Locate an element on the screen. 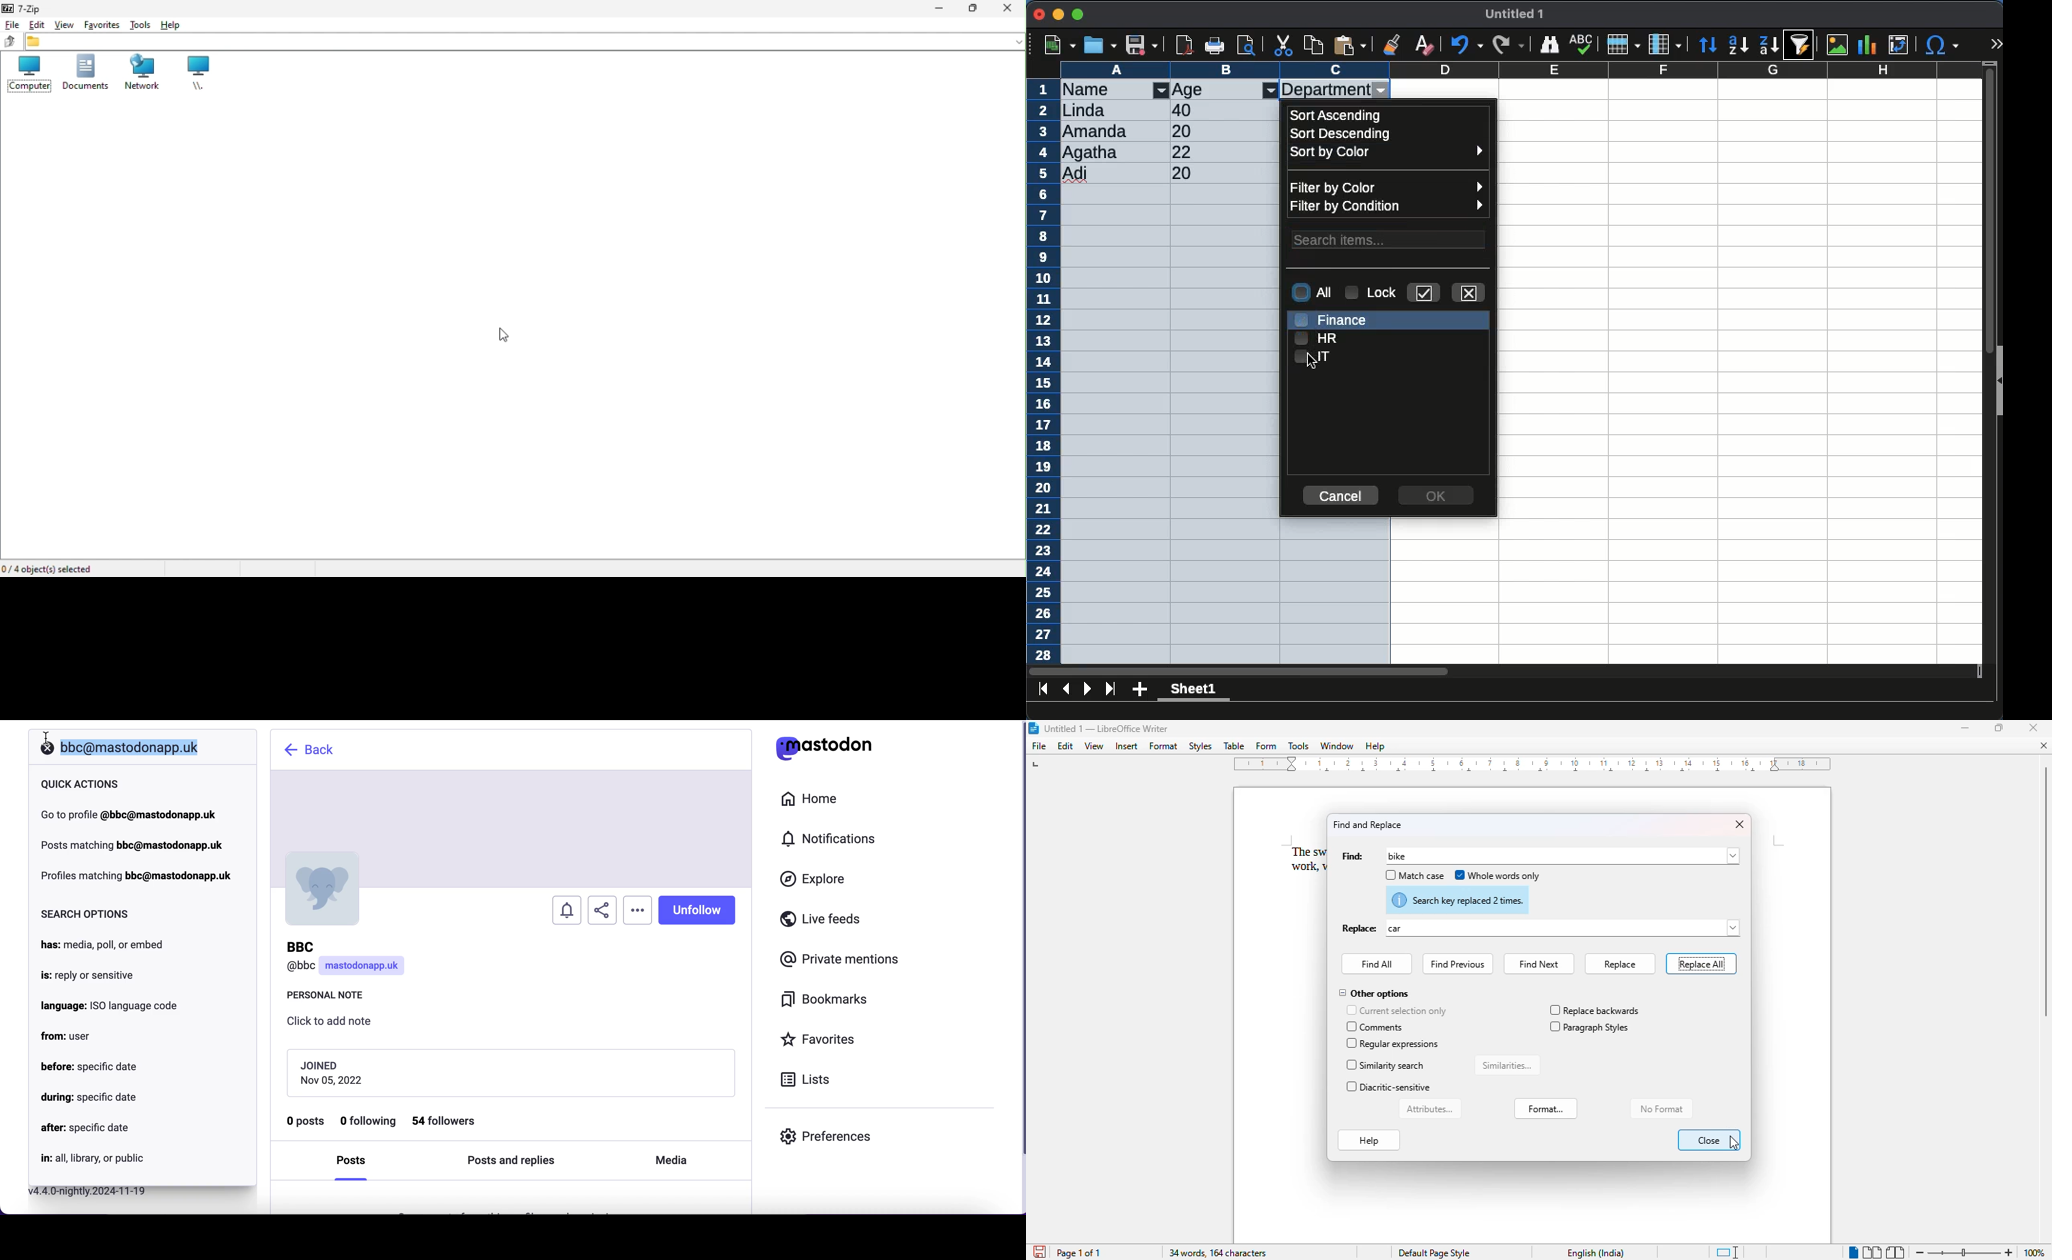 This screenshot has height=1260, width=2072. after: specific date is located at coordinates (85, 1131).